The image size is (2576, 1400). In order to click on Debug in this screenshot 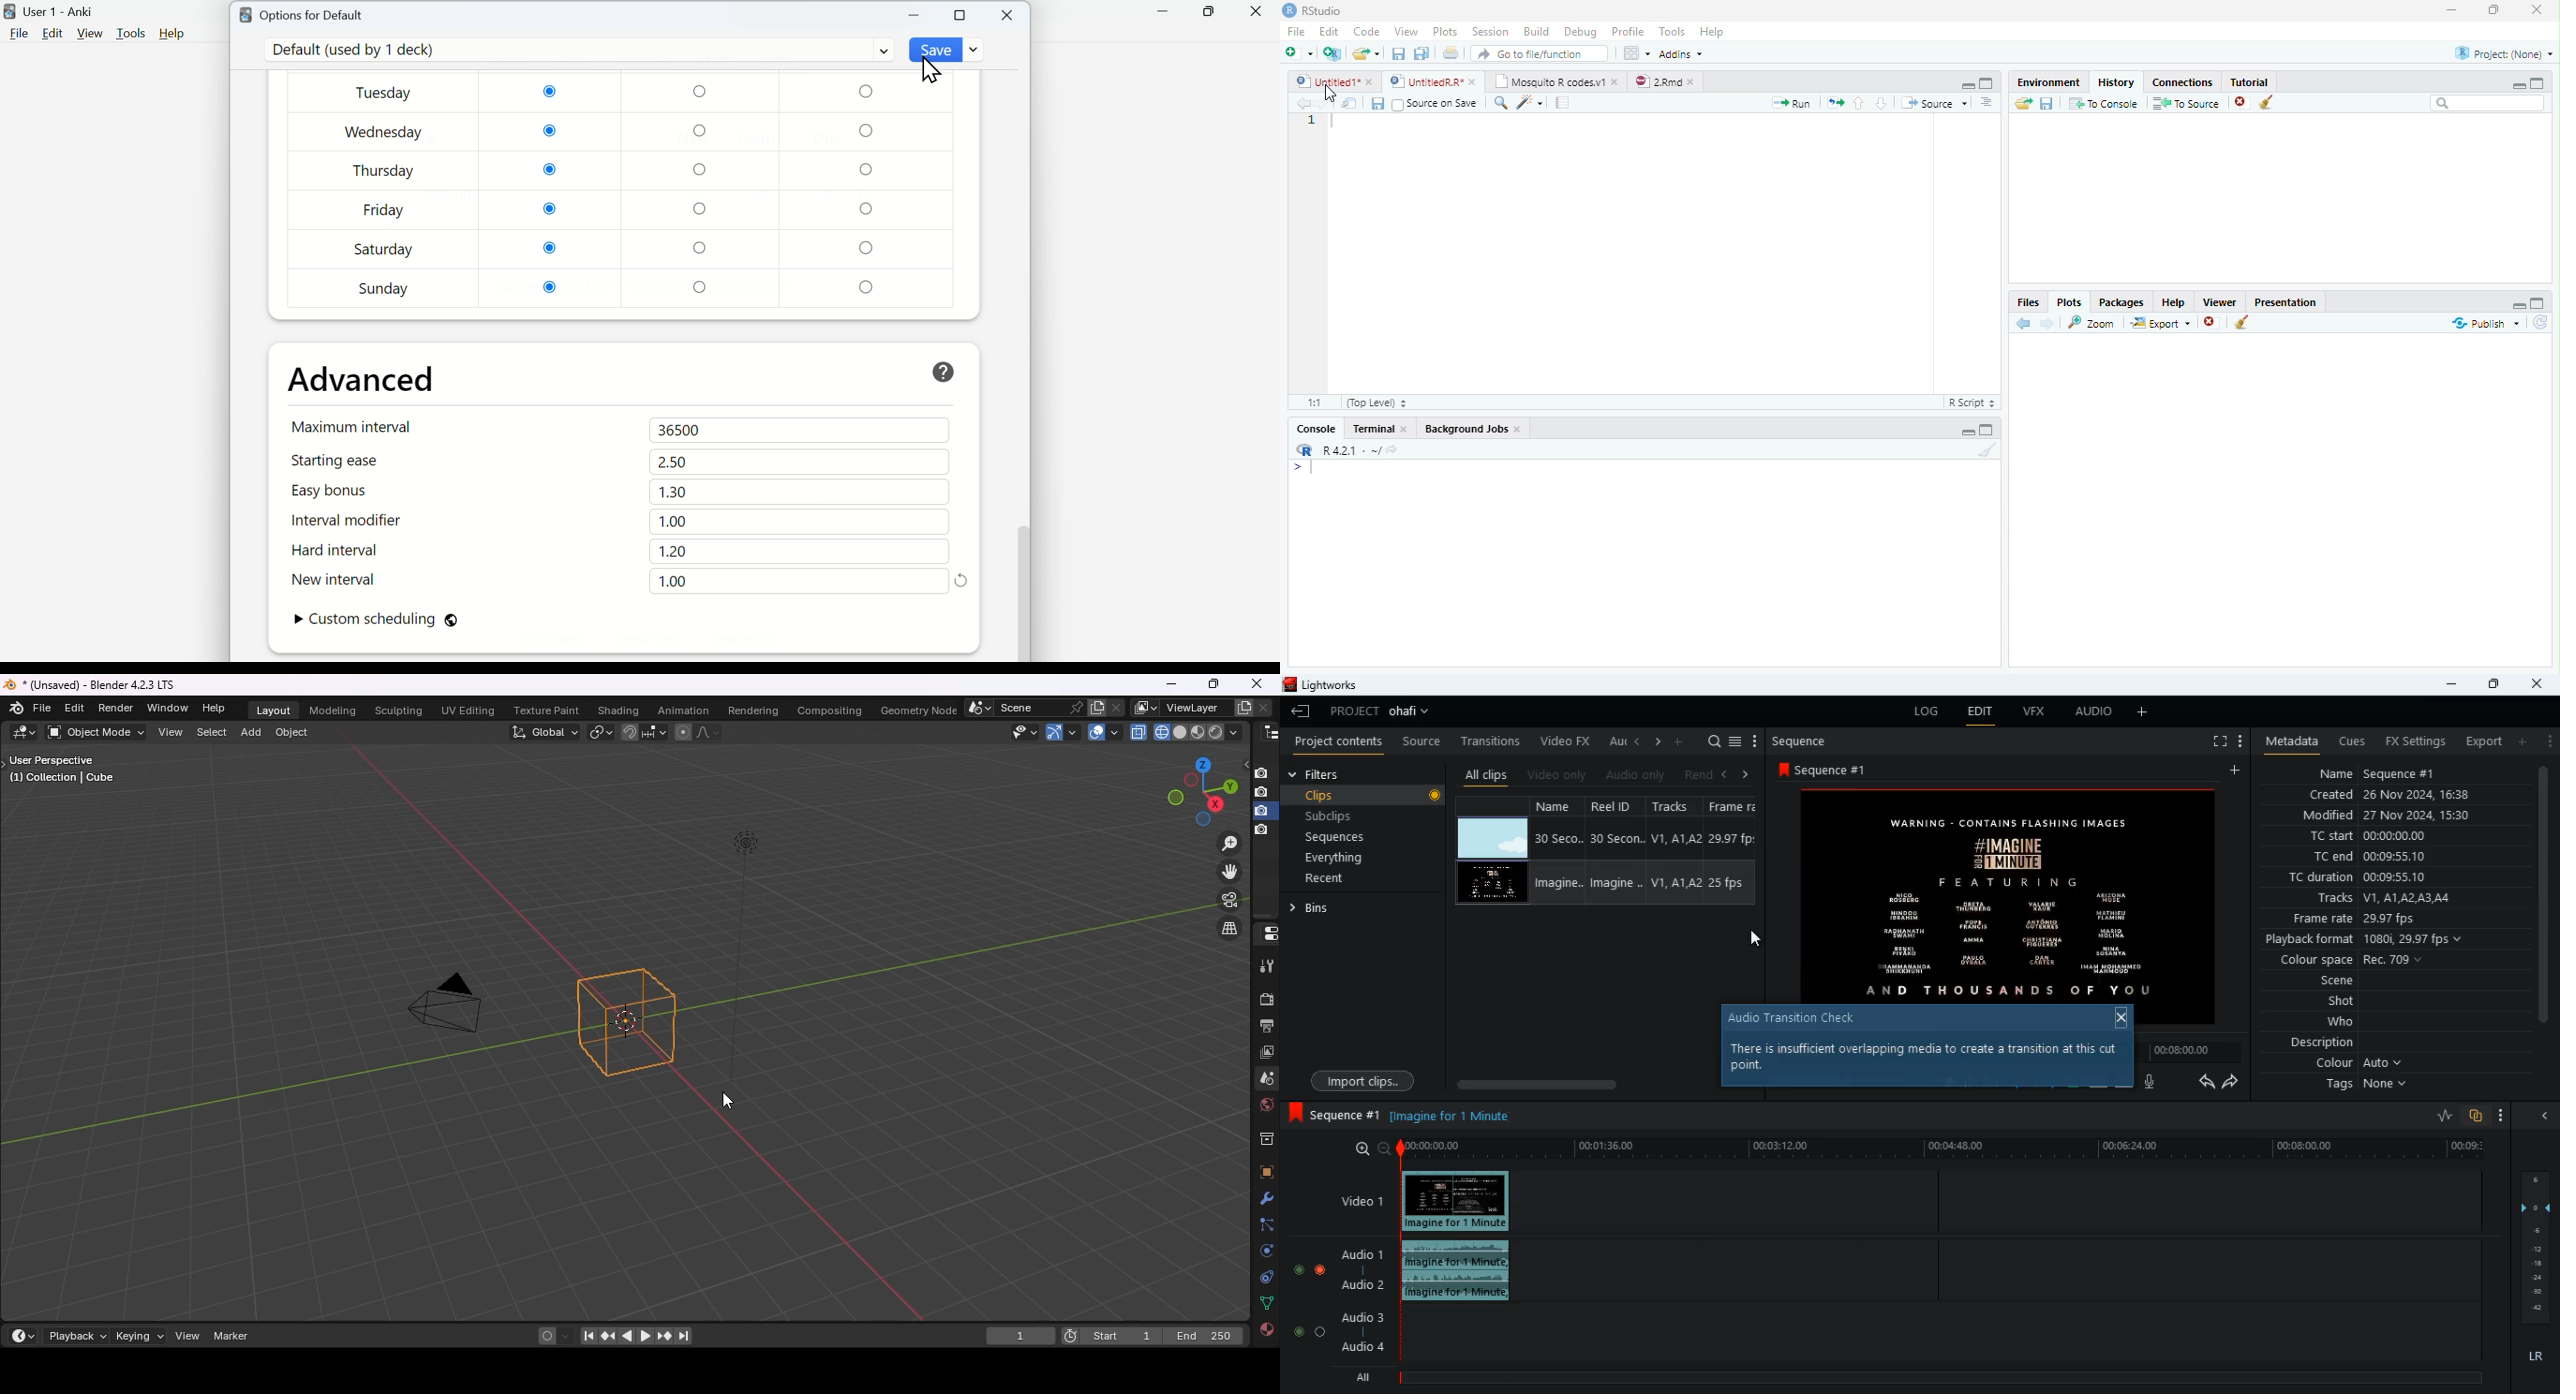, I will do `click(1581, 31)`.